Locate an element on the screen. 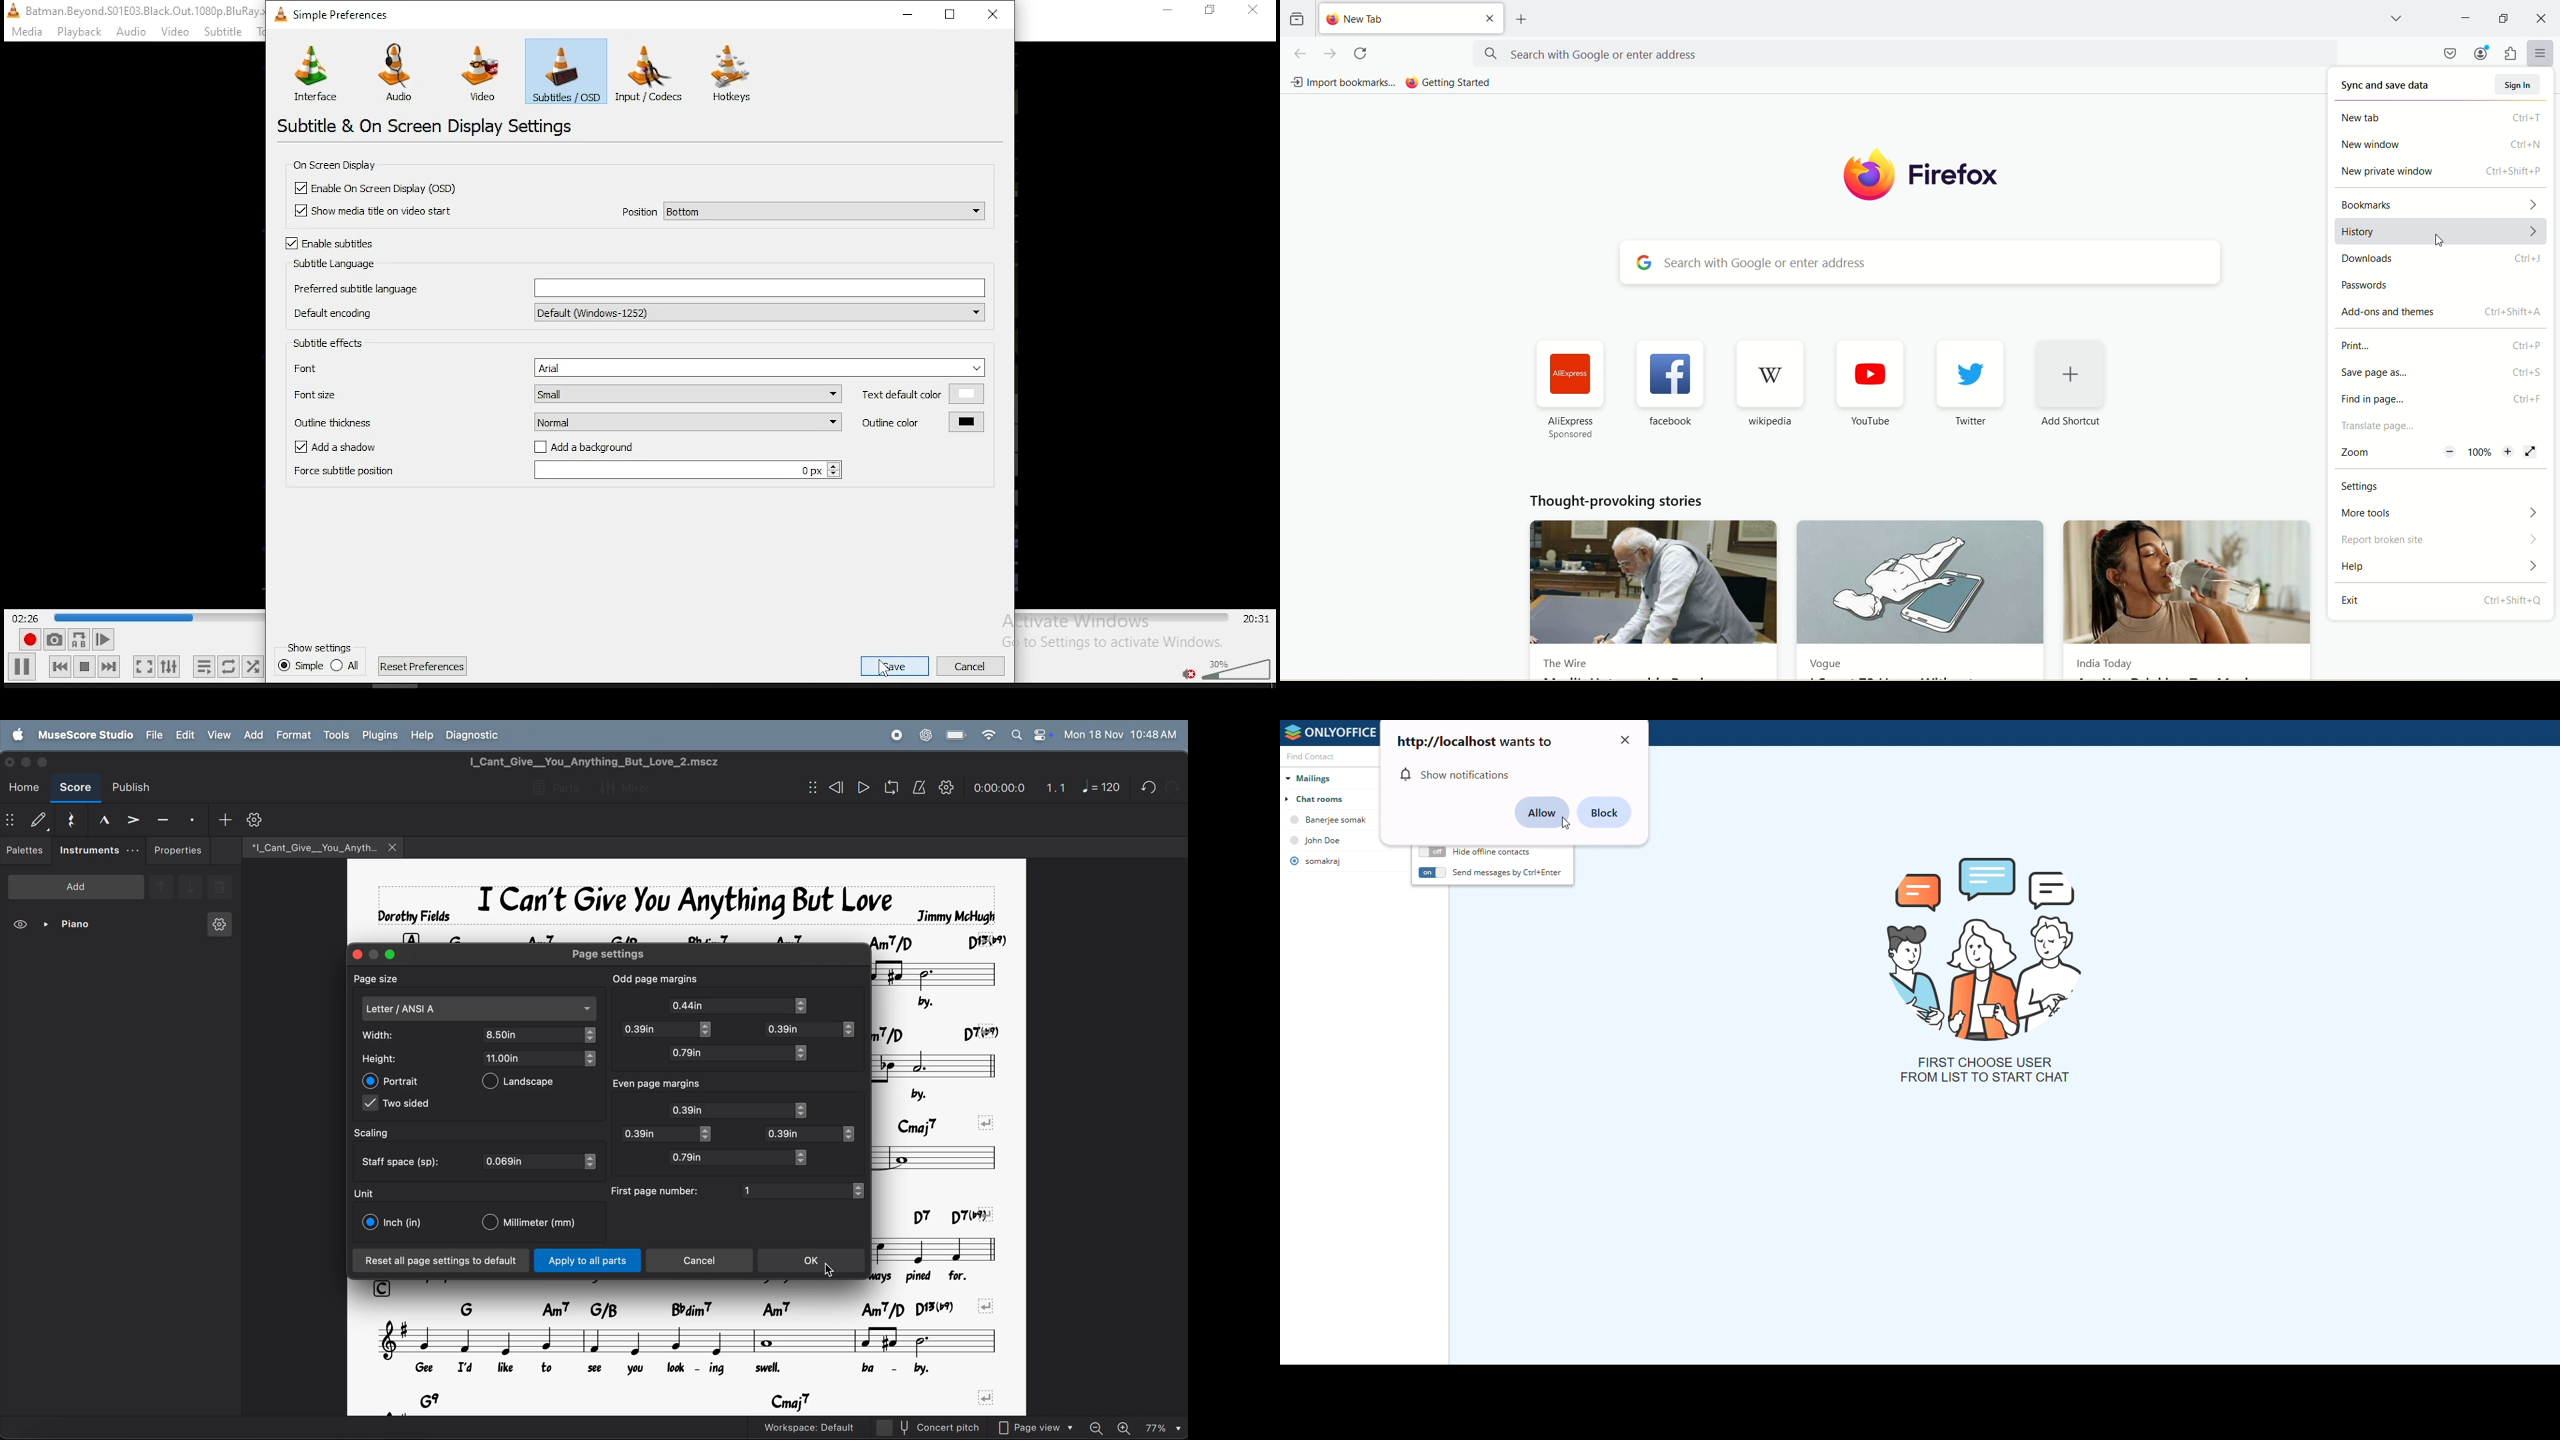  search with google or enter address is located at coordinates (1903, 53).